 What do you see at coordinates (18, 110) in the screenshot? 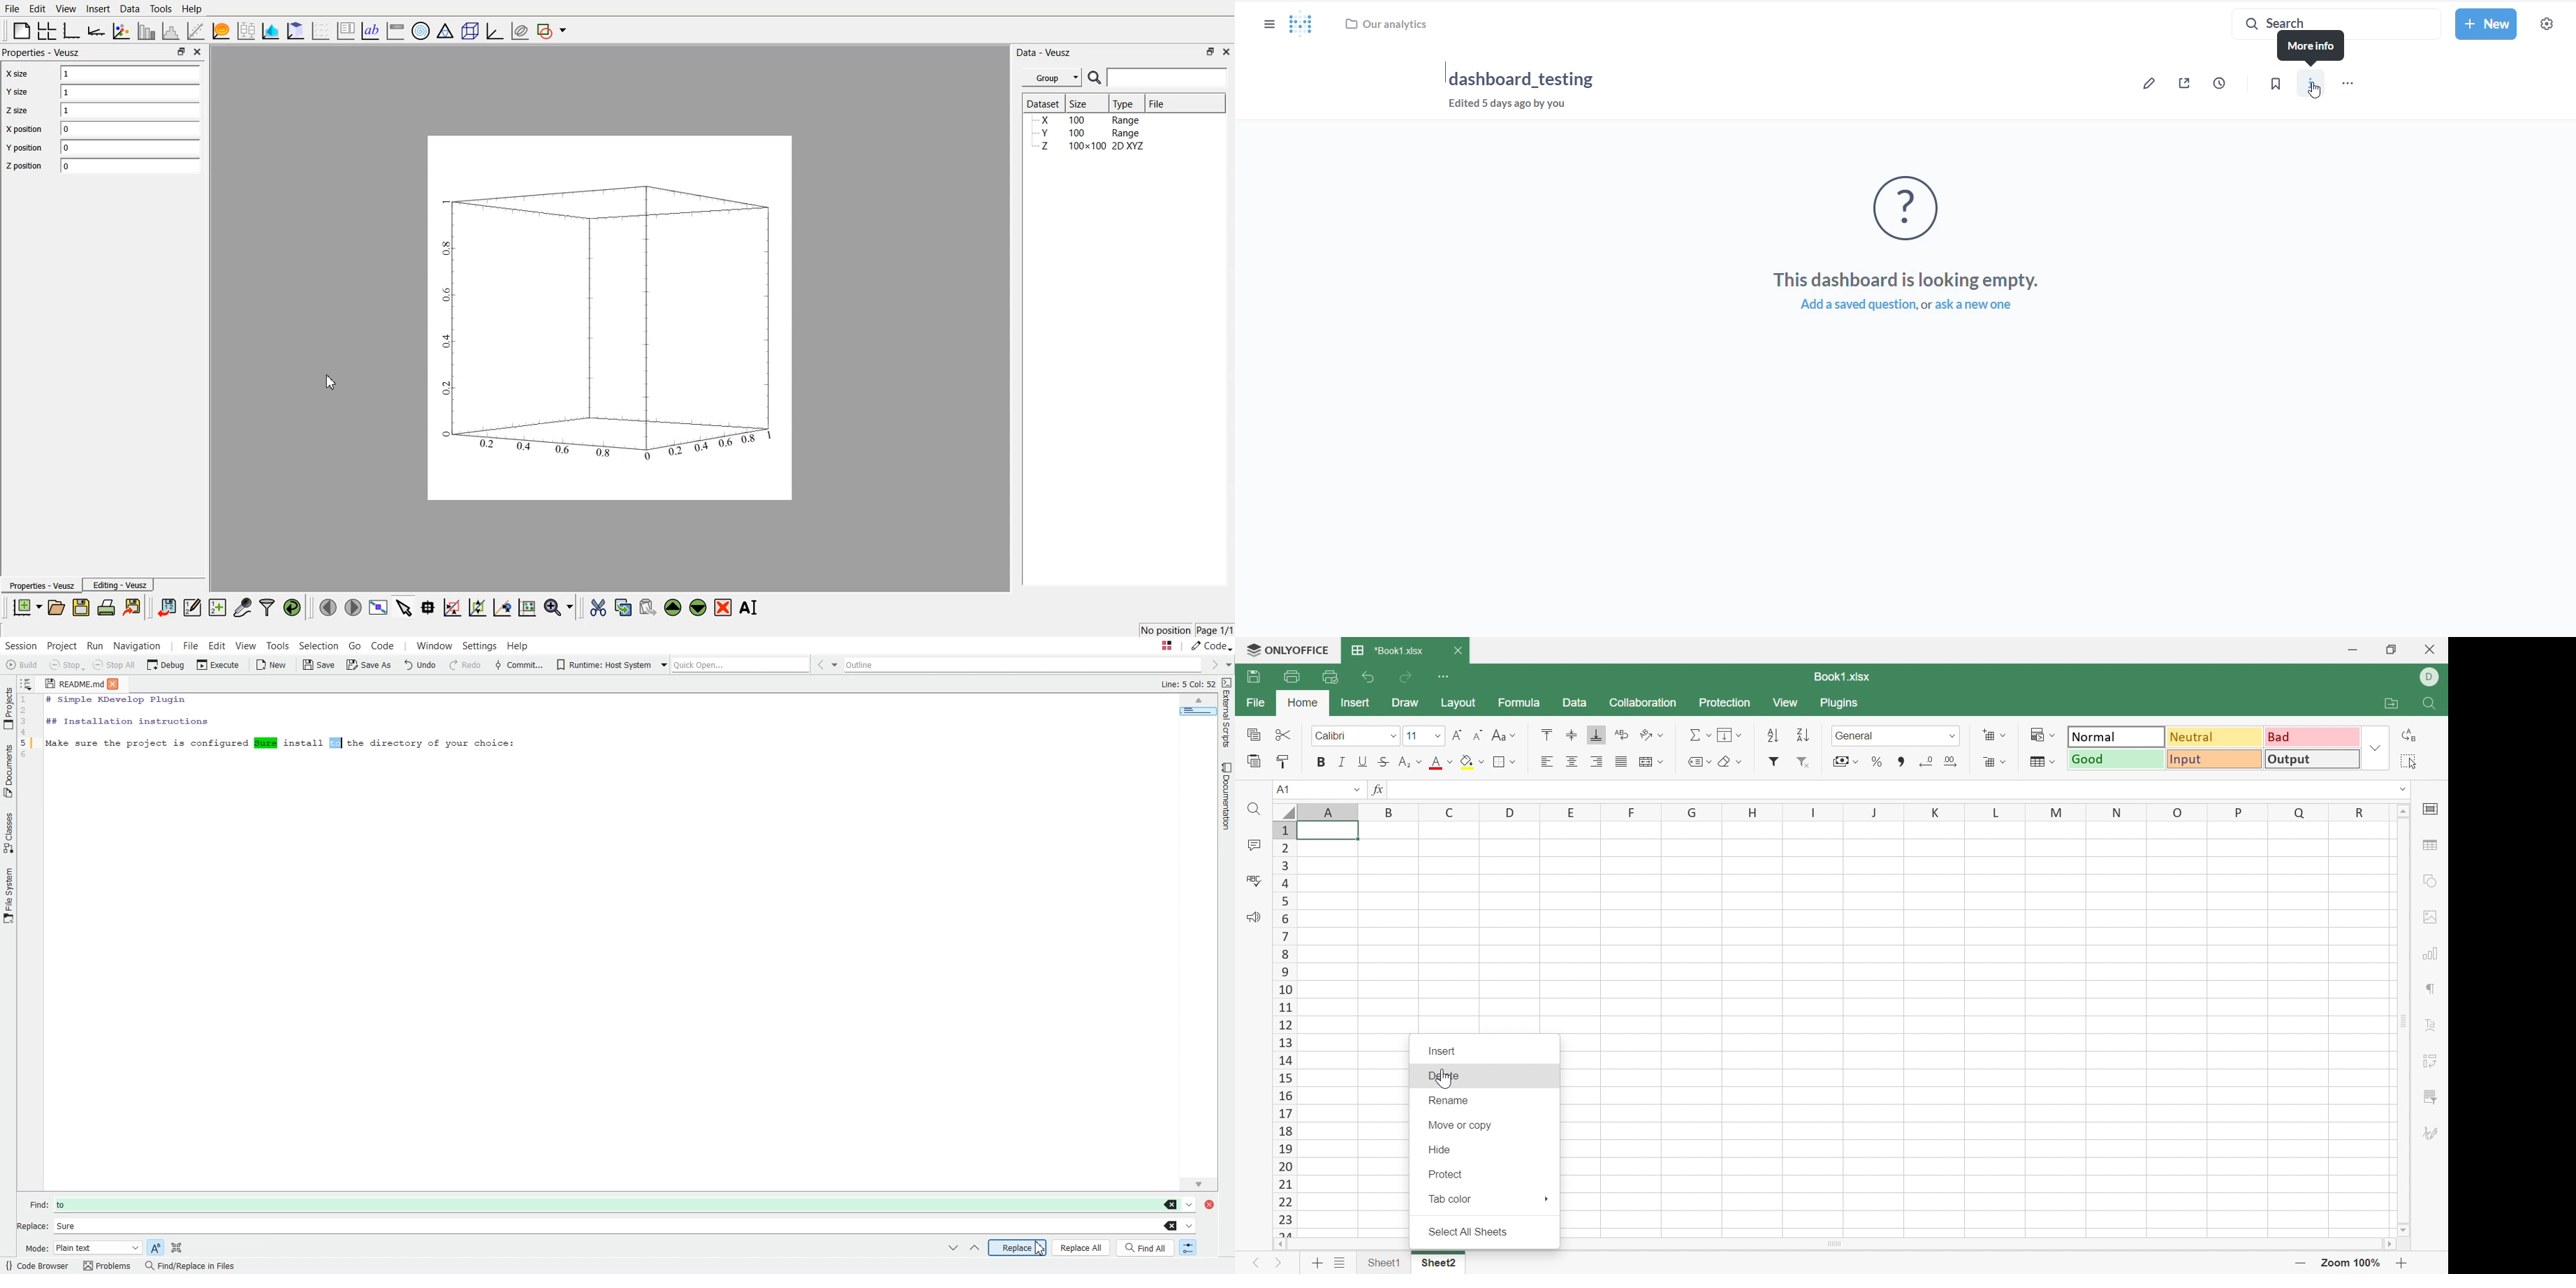
I see `Z size` at bounding box center [18, 110].